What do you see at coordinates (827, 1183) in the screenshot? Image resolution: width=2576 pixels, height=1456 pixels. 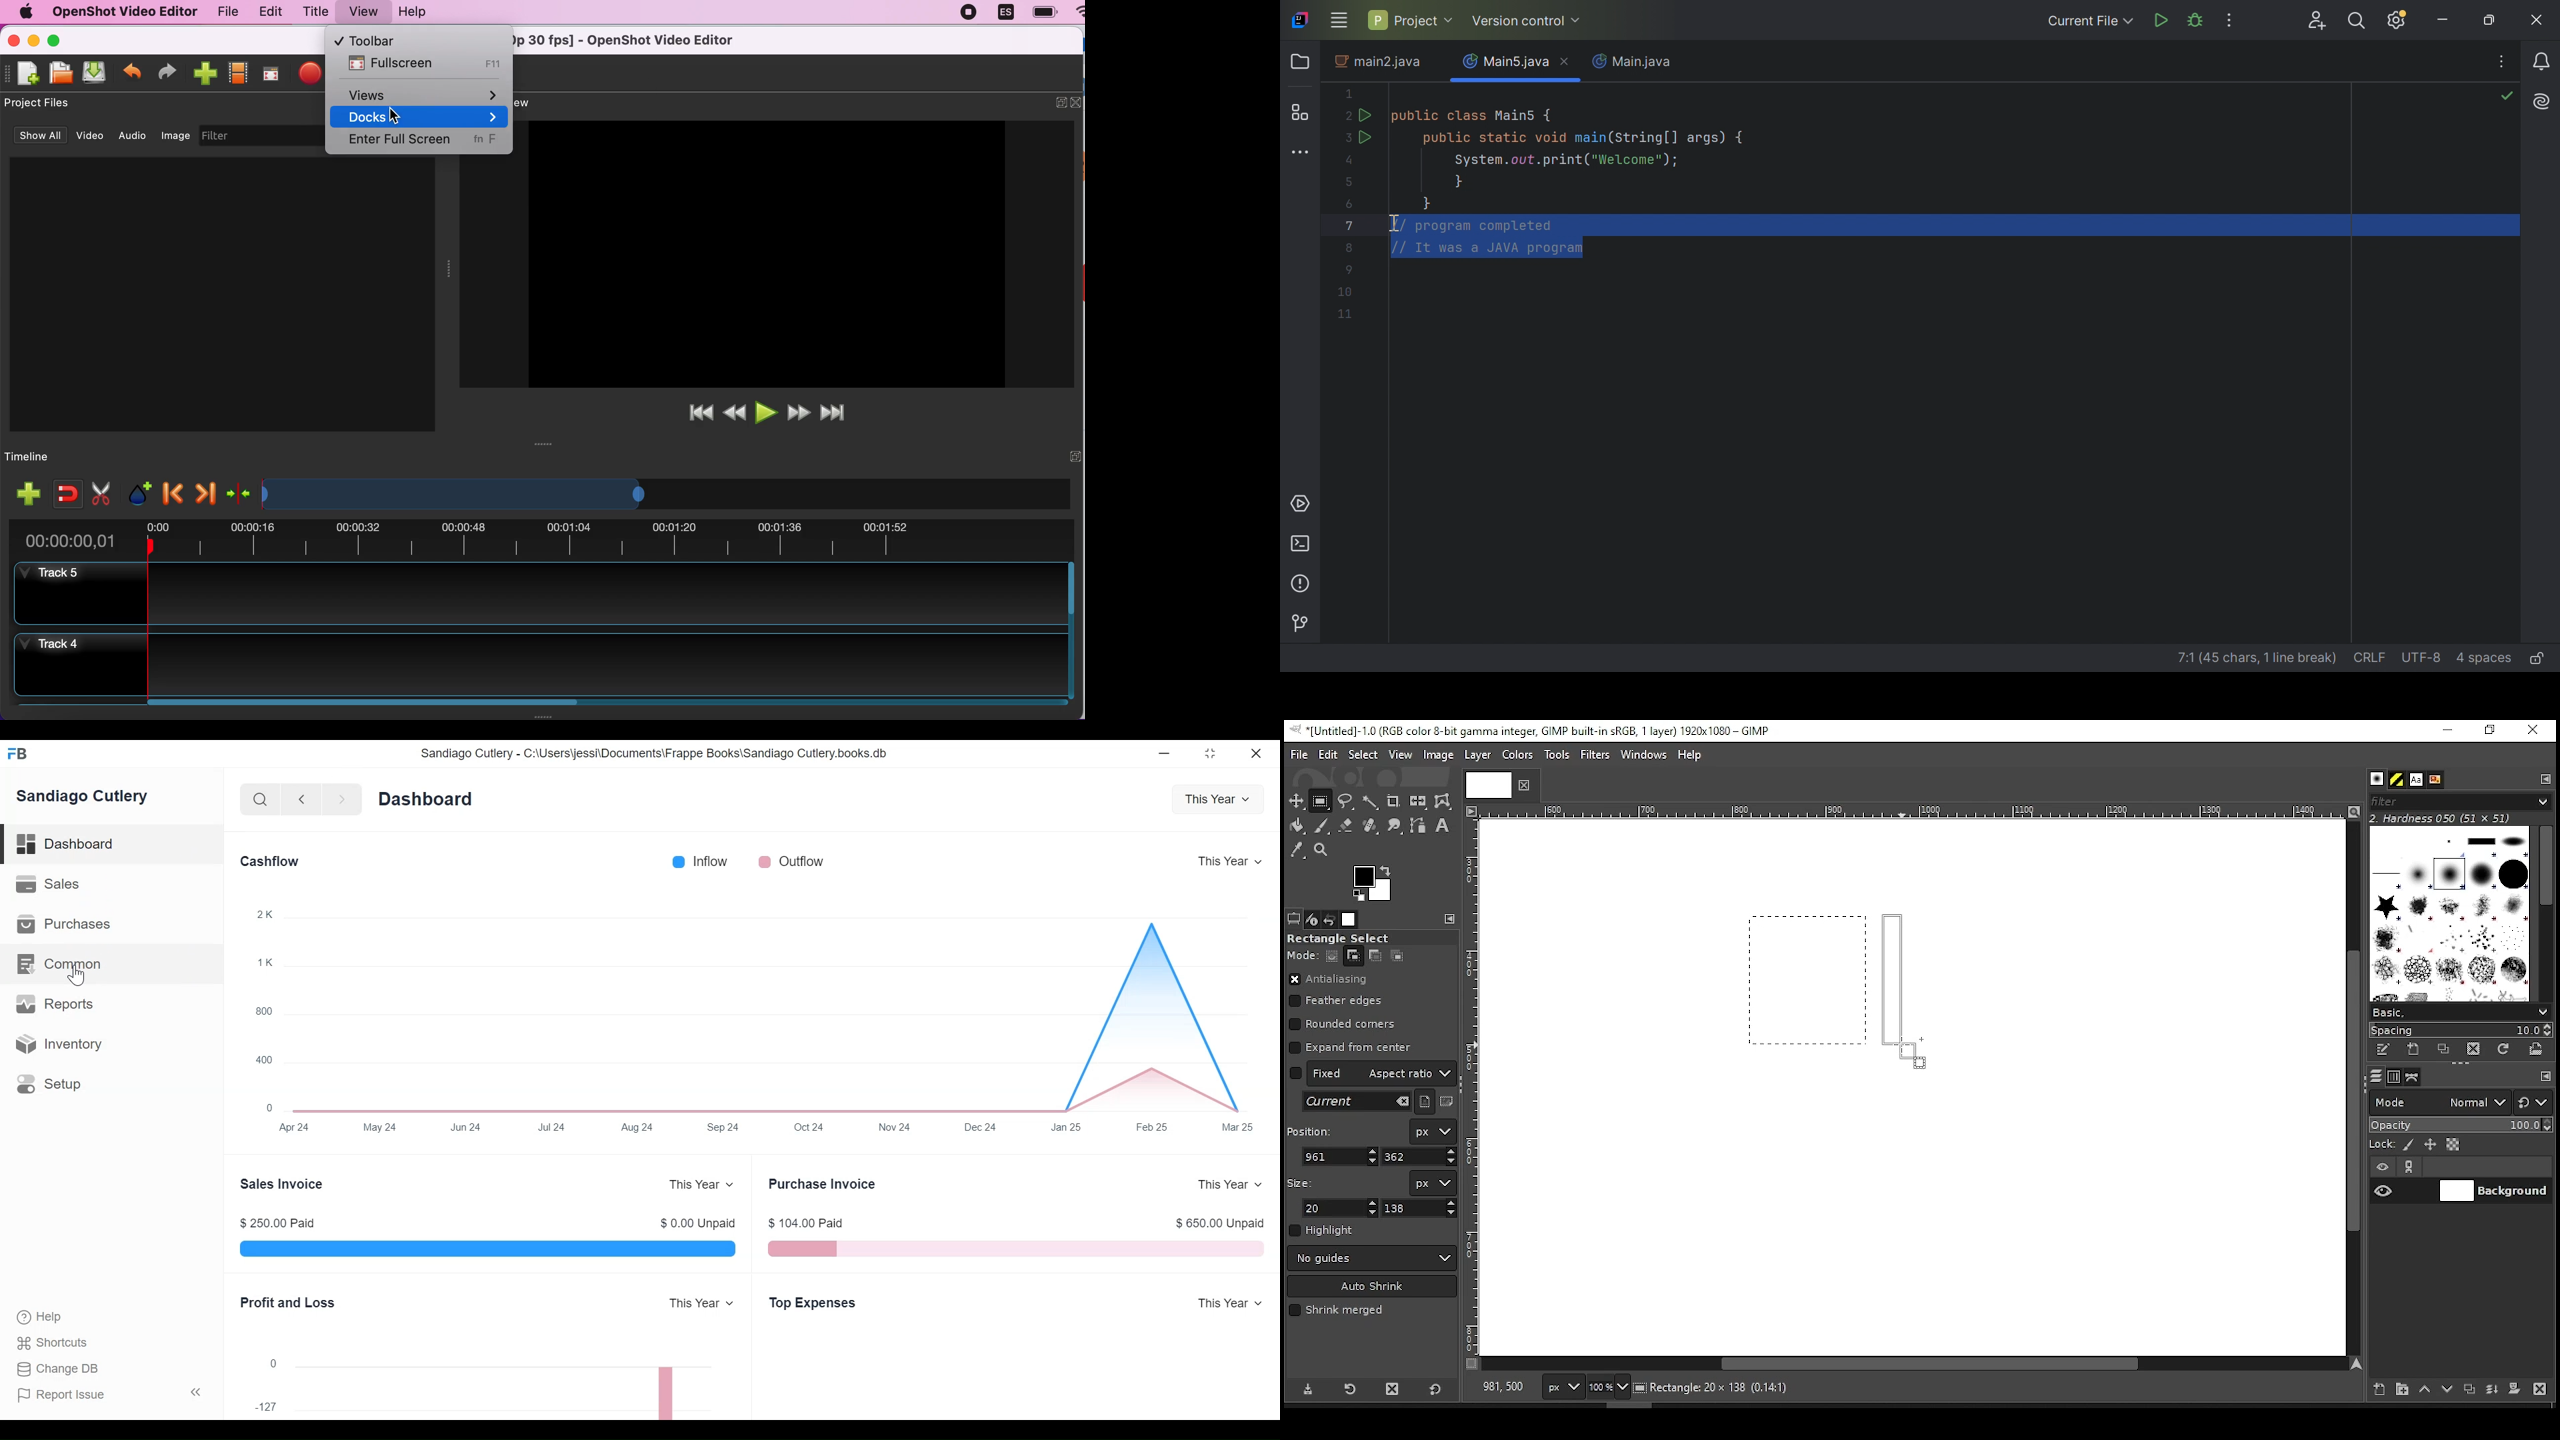 I see `Purchase Invoice` at bounding box center [827, 1183].